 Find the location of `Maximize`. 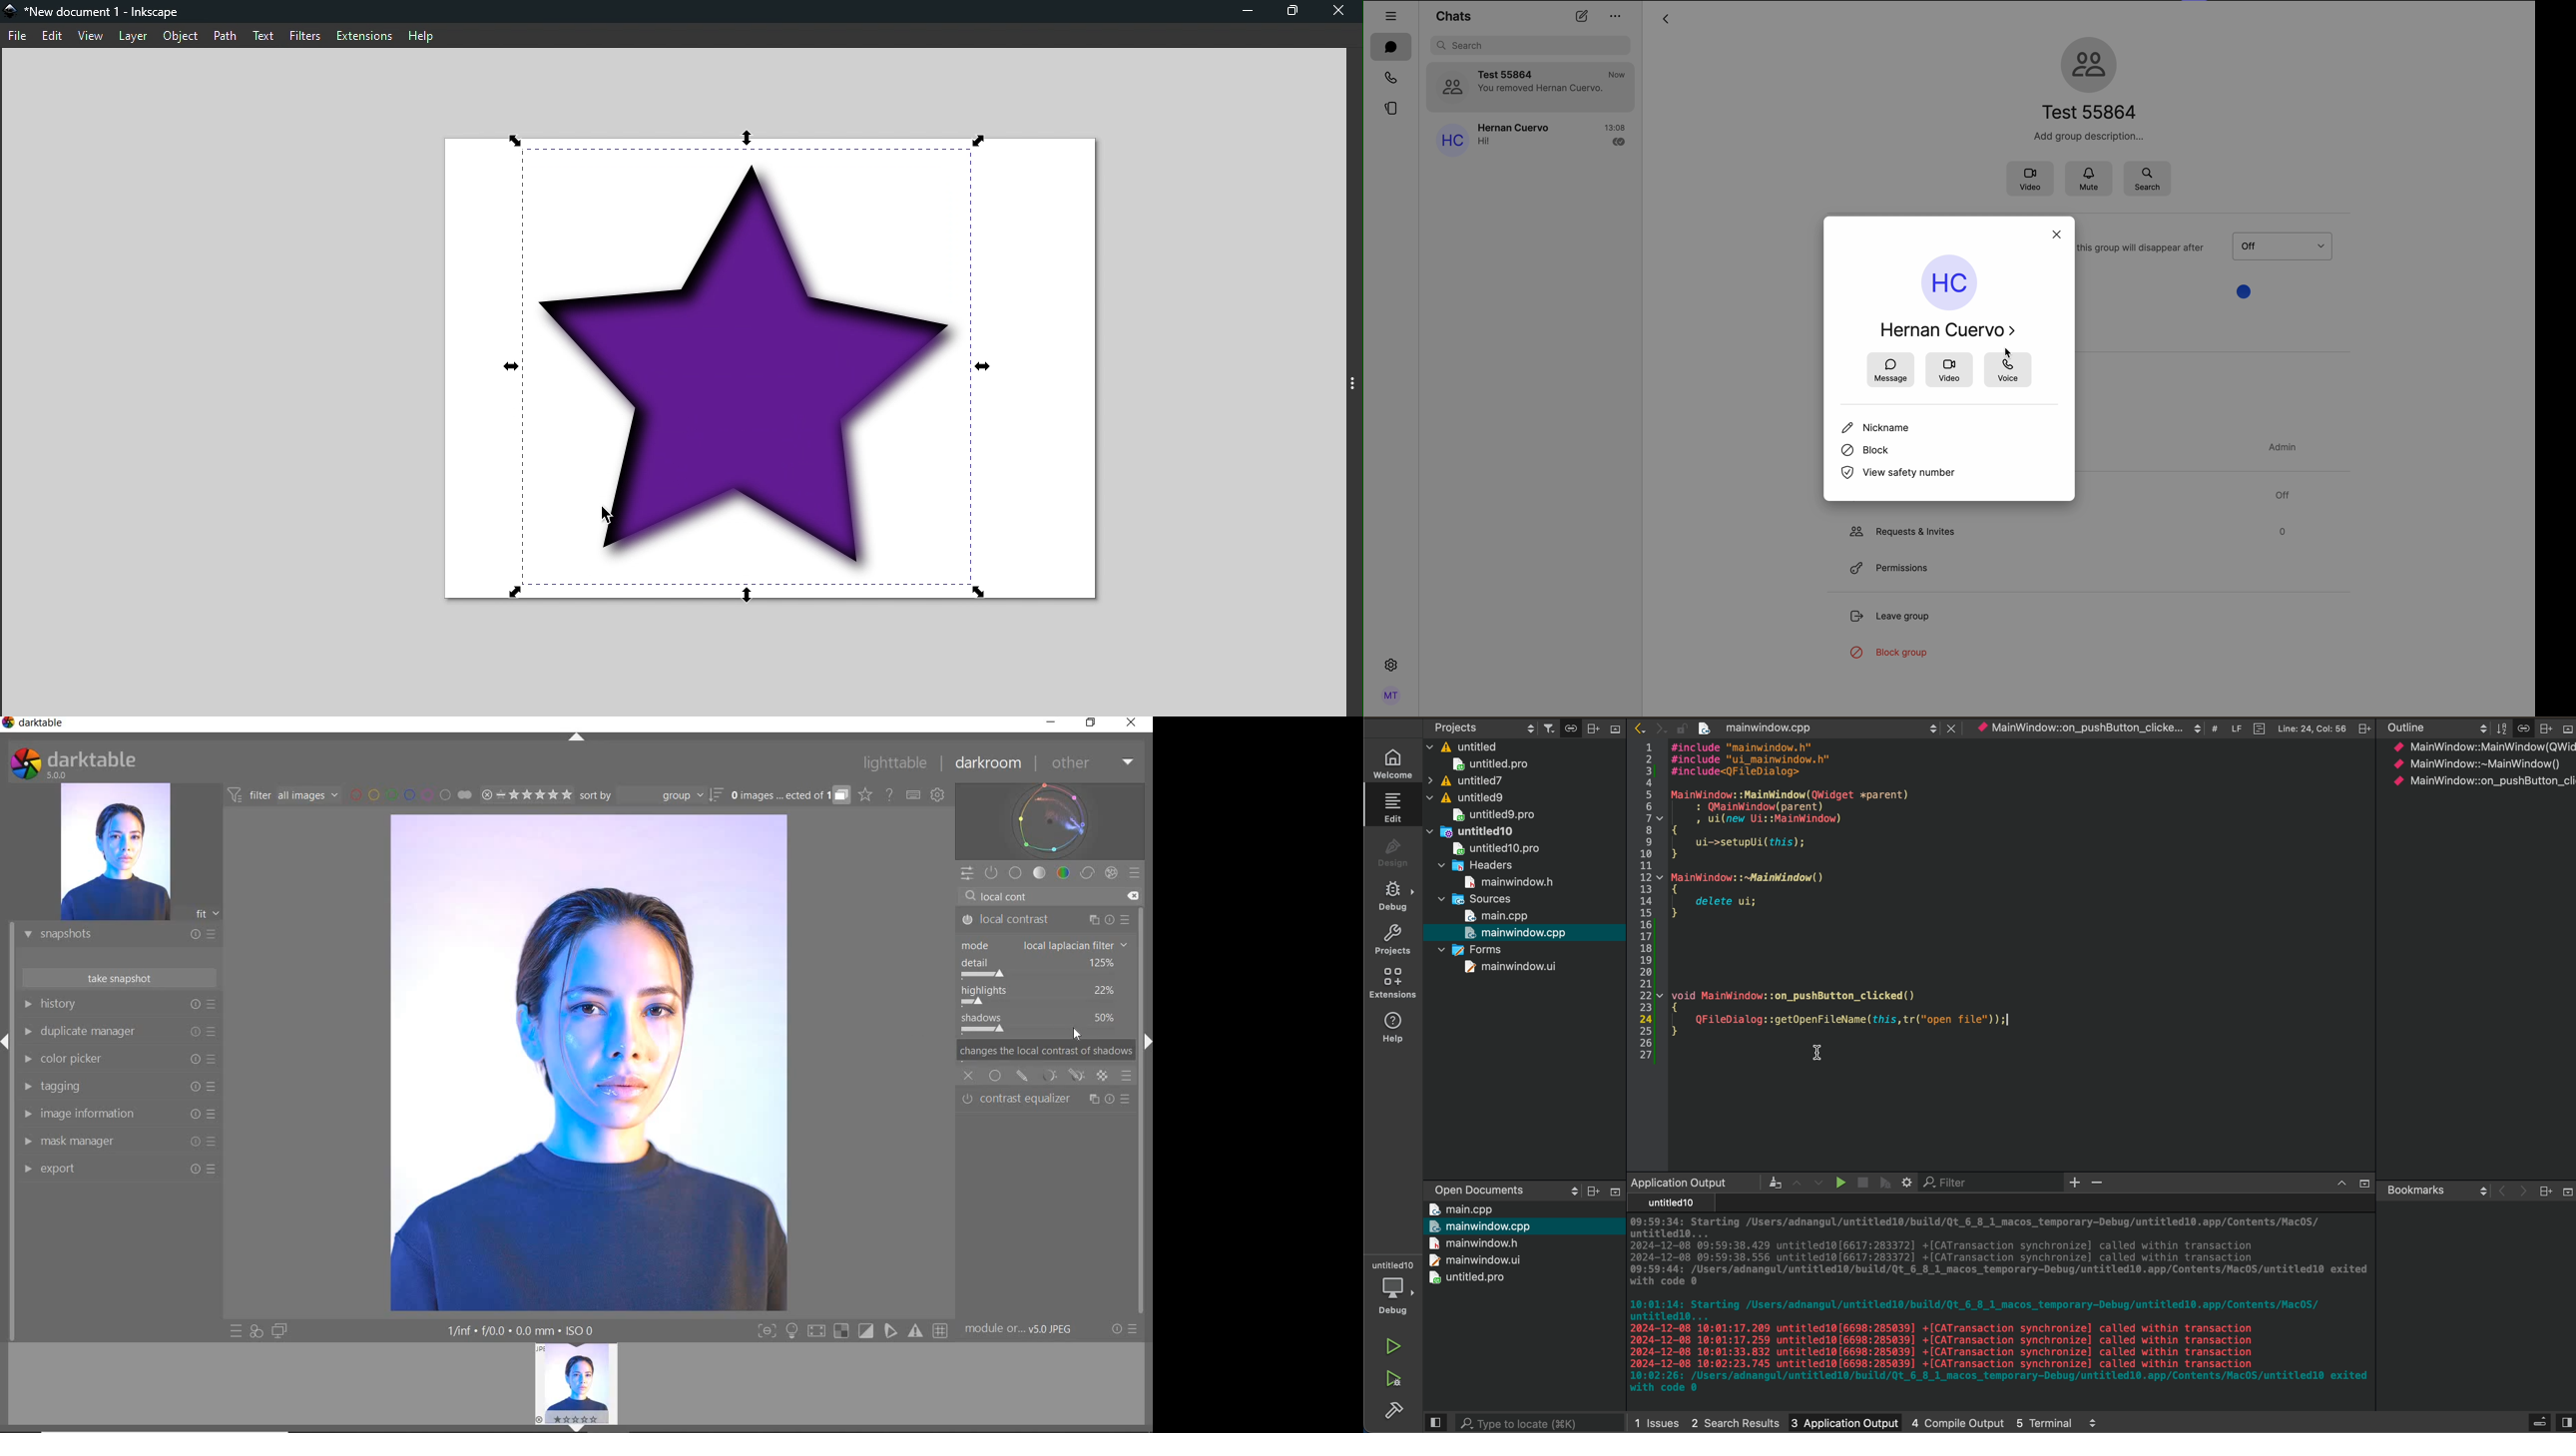

Maximize is located at coordinates (1298, 10).